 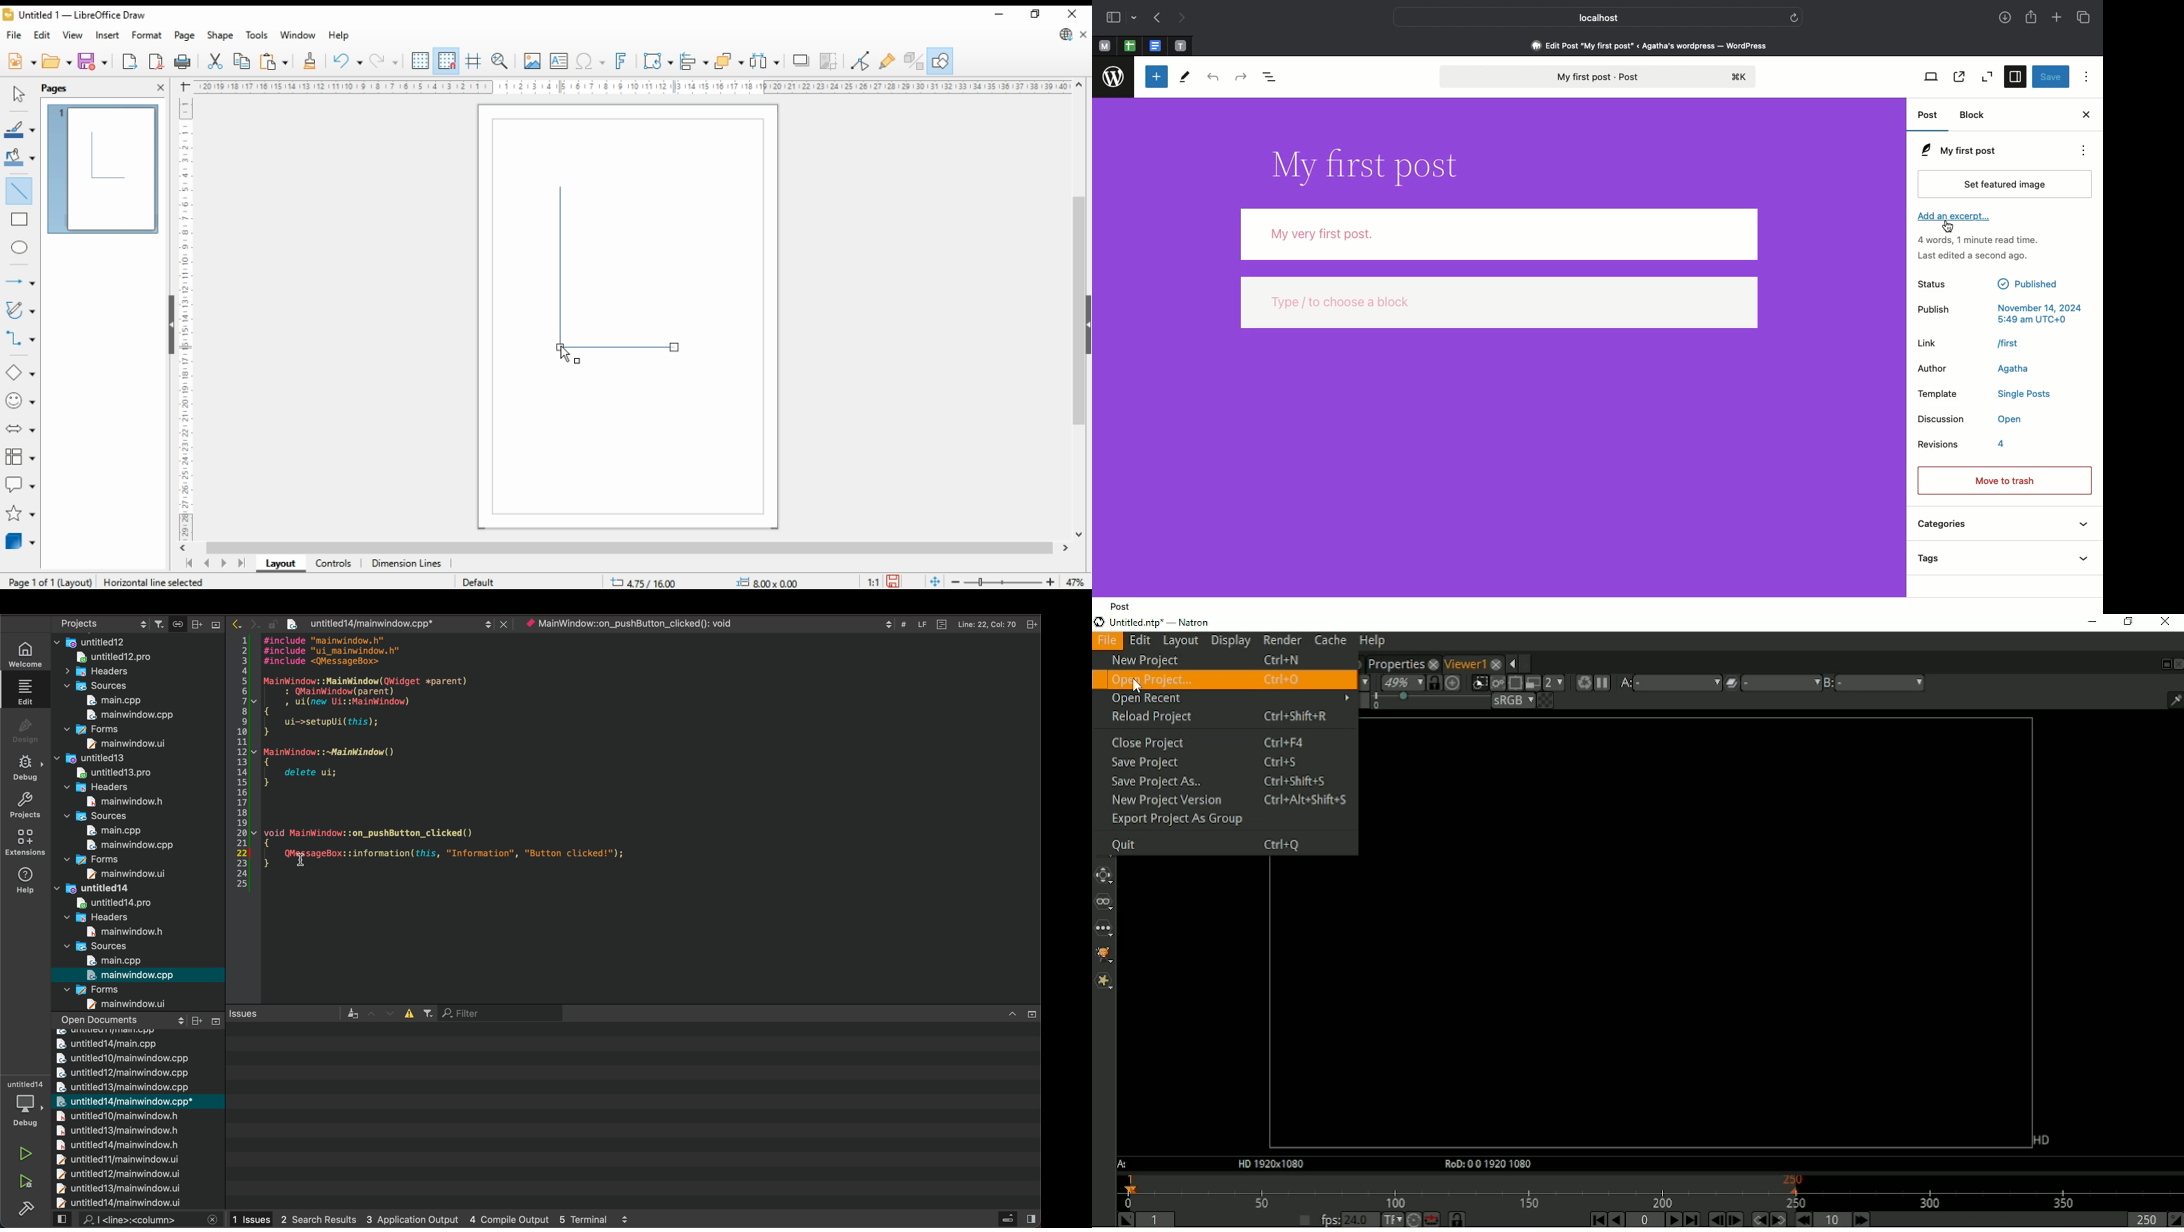 I want to click on fill color, so click(x=19, y=157).